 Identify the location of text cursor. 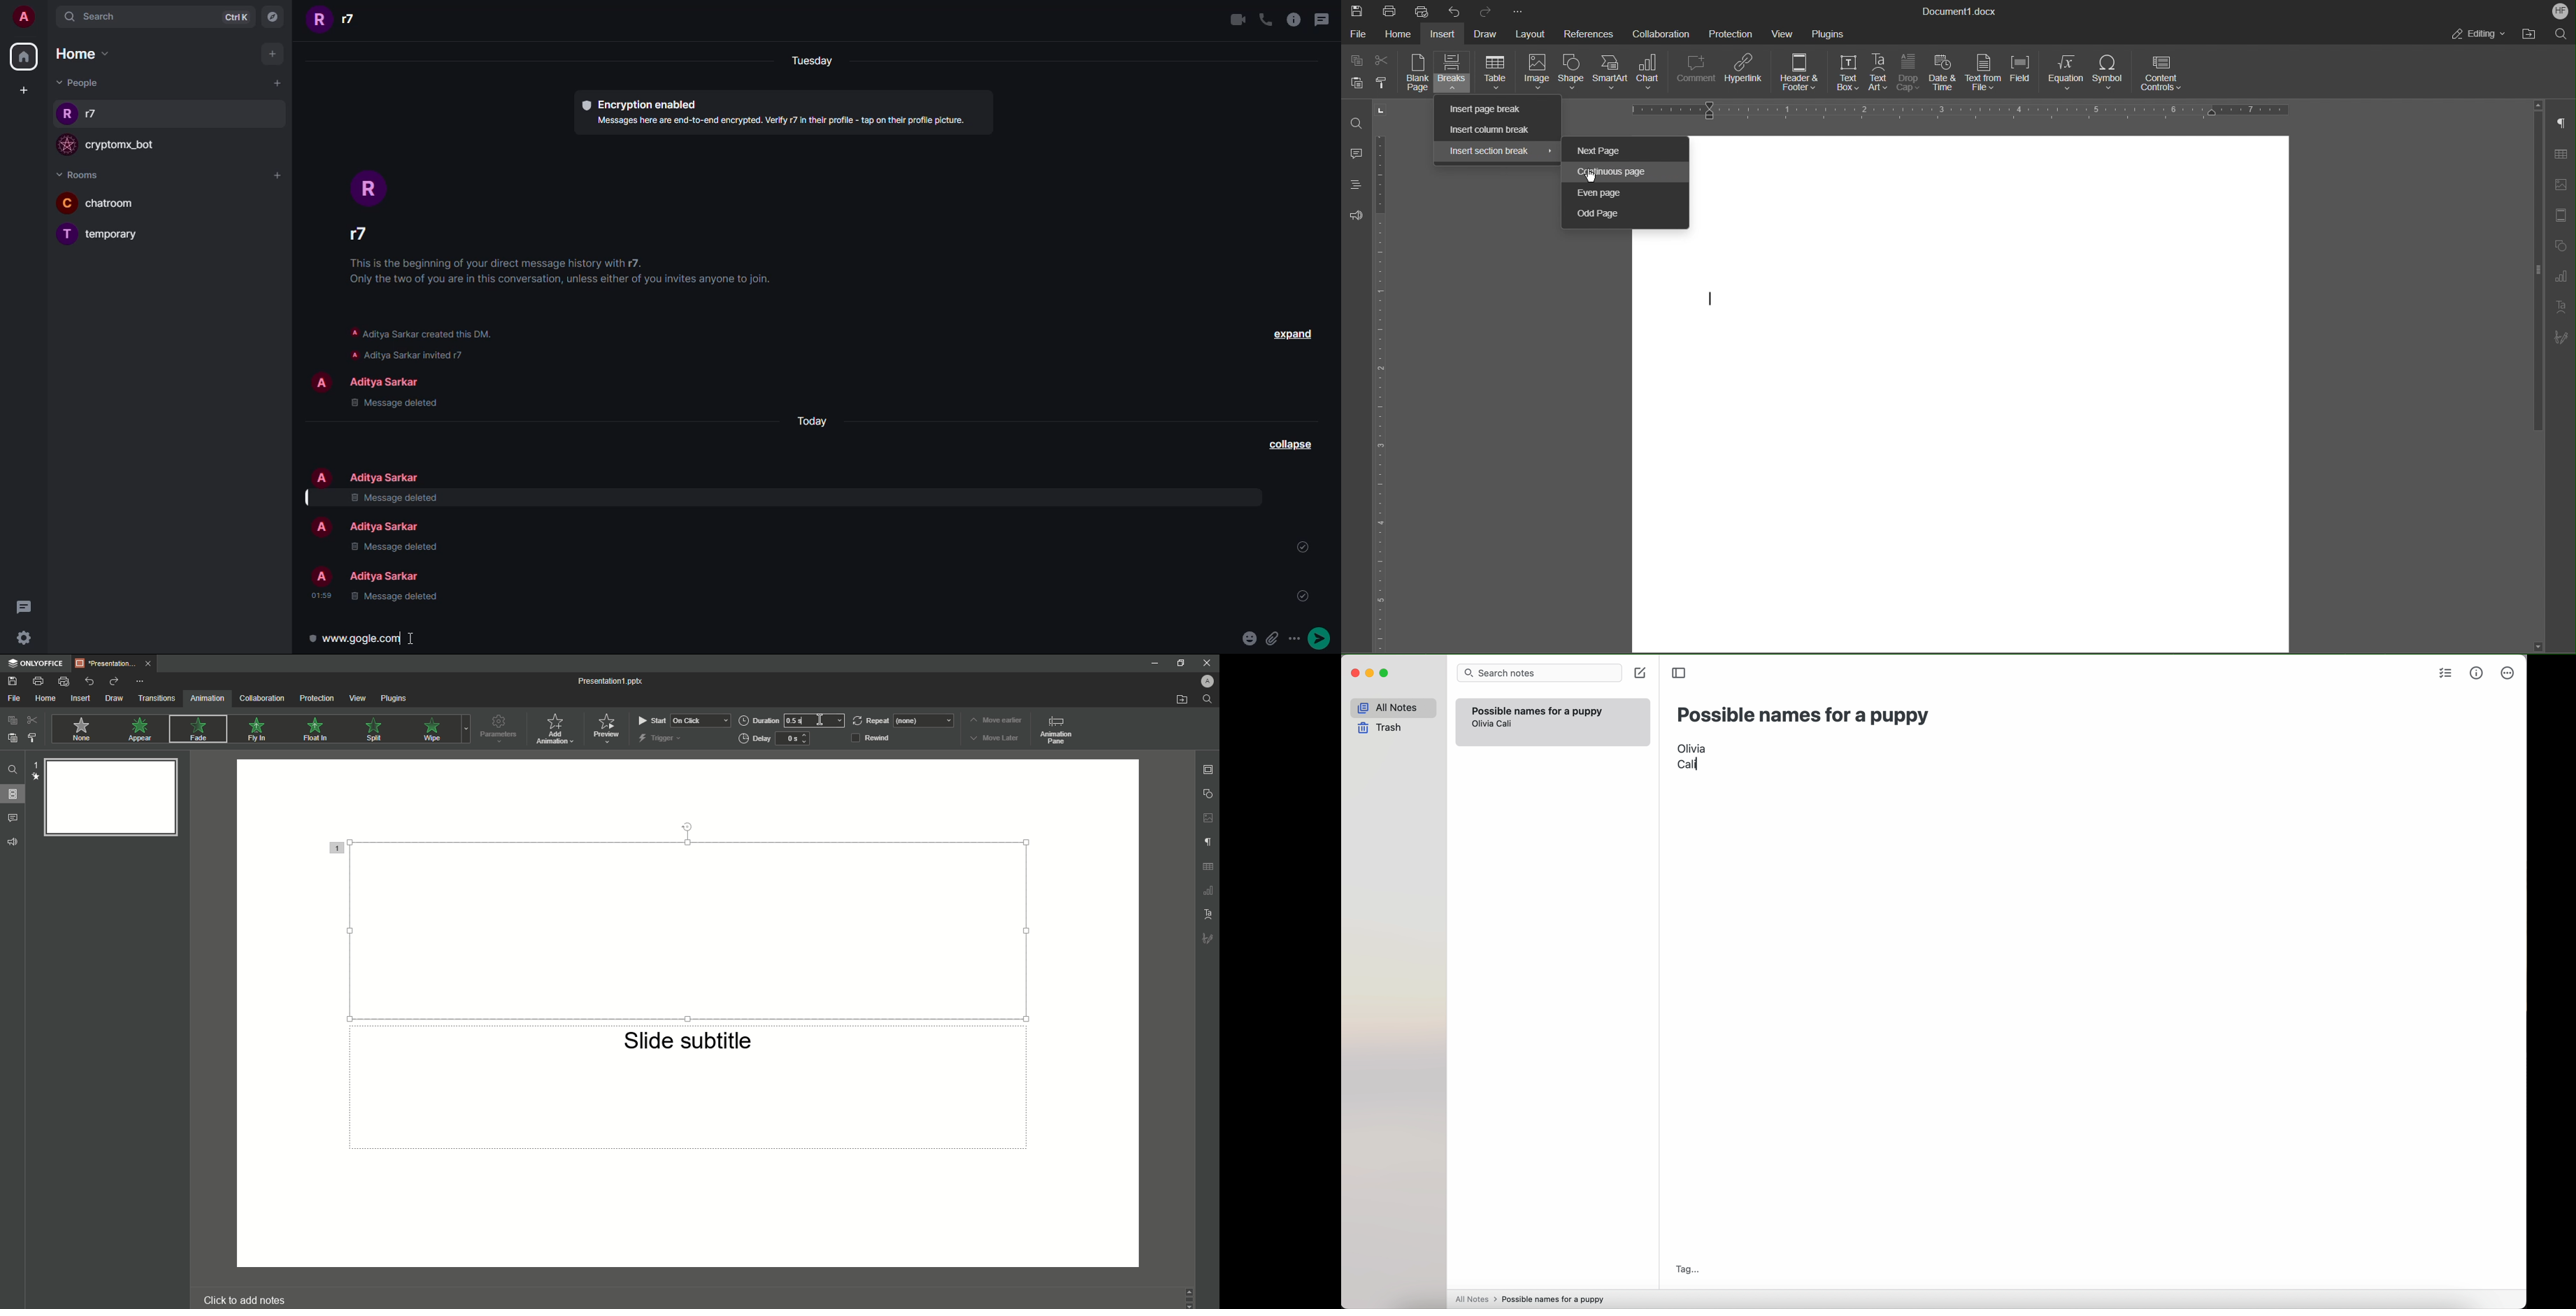
(411, 638).